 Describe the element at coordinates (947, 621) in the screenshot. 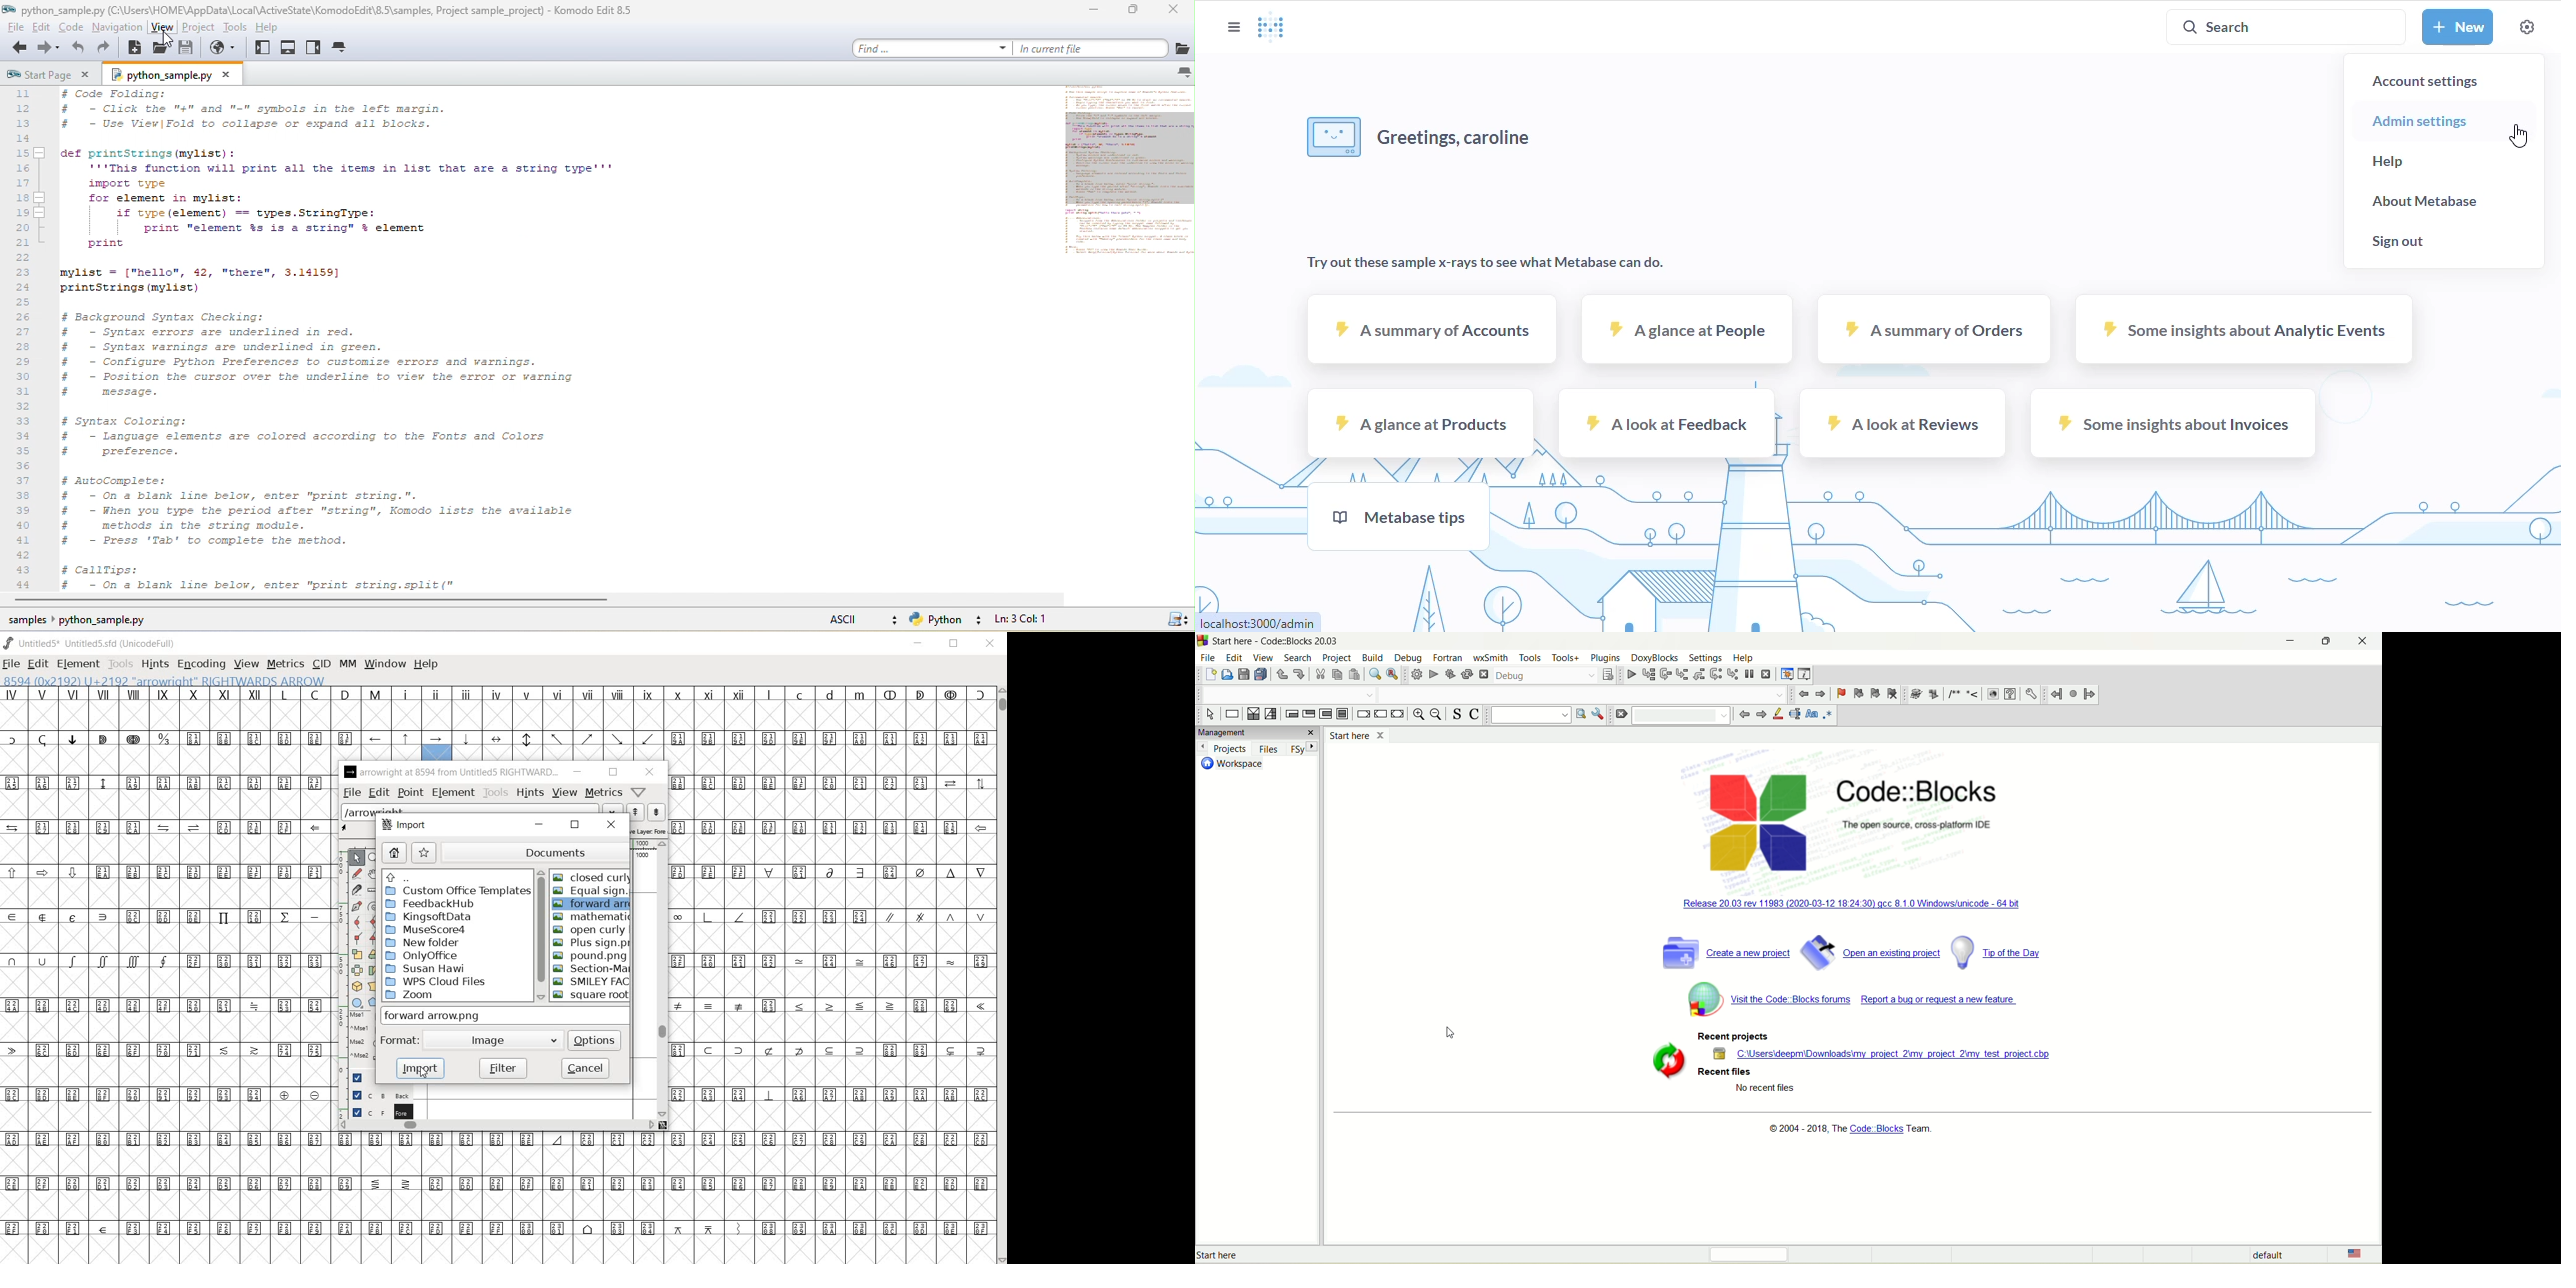

I see `python` at that location.